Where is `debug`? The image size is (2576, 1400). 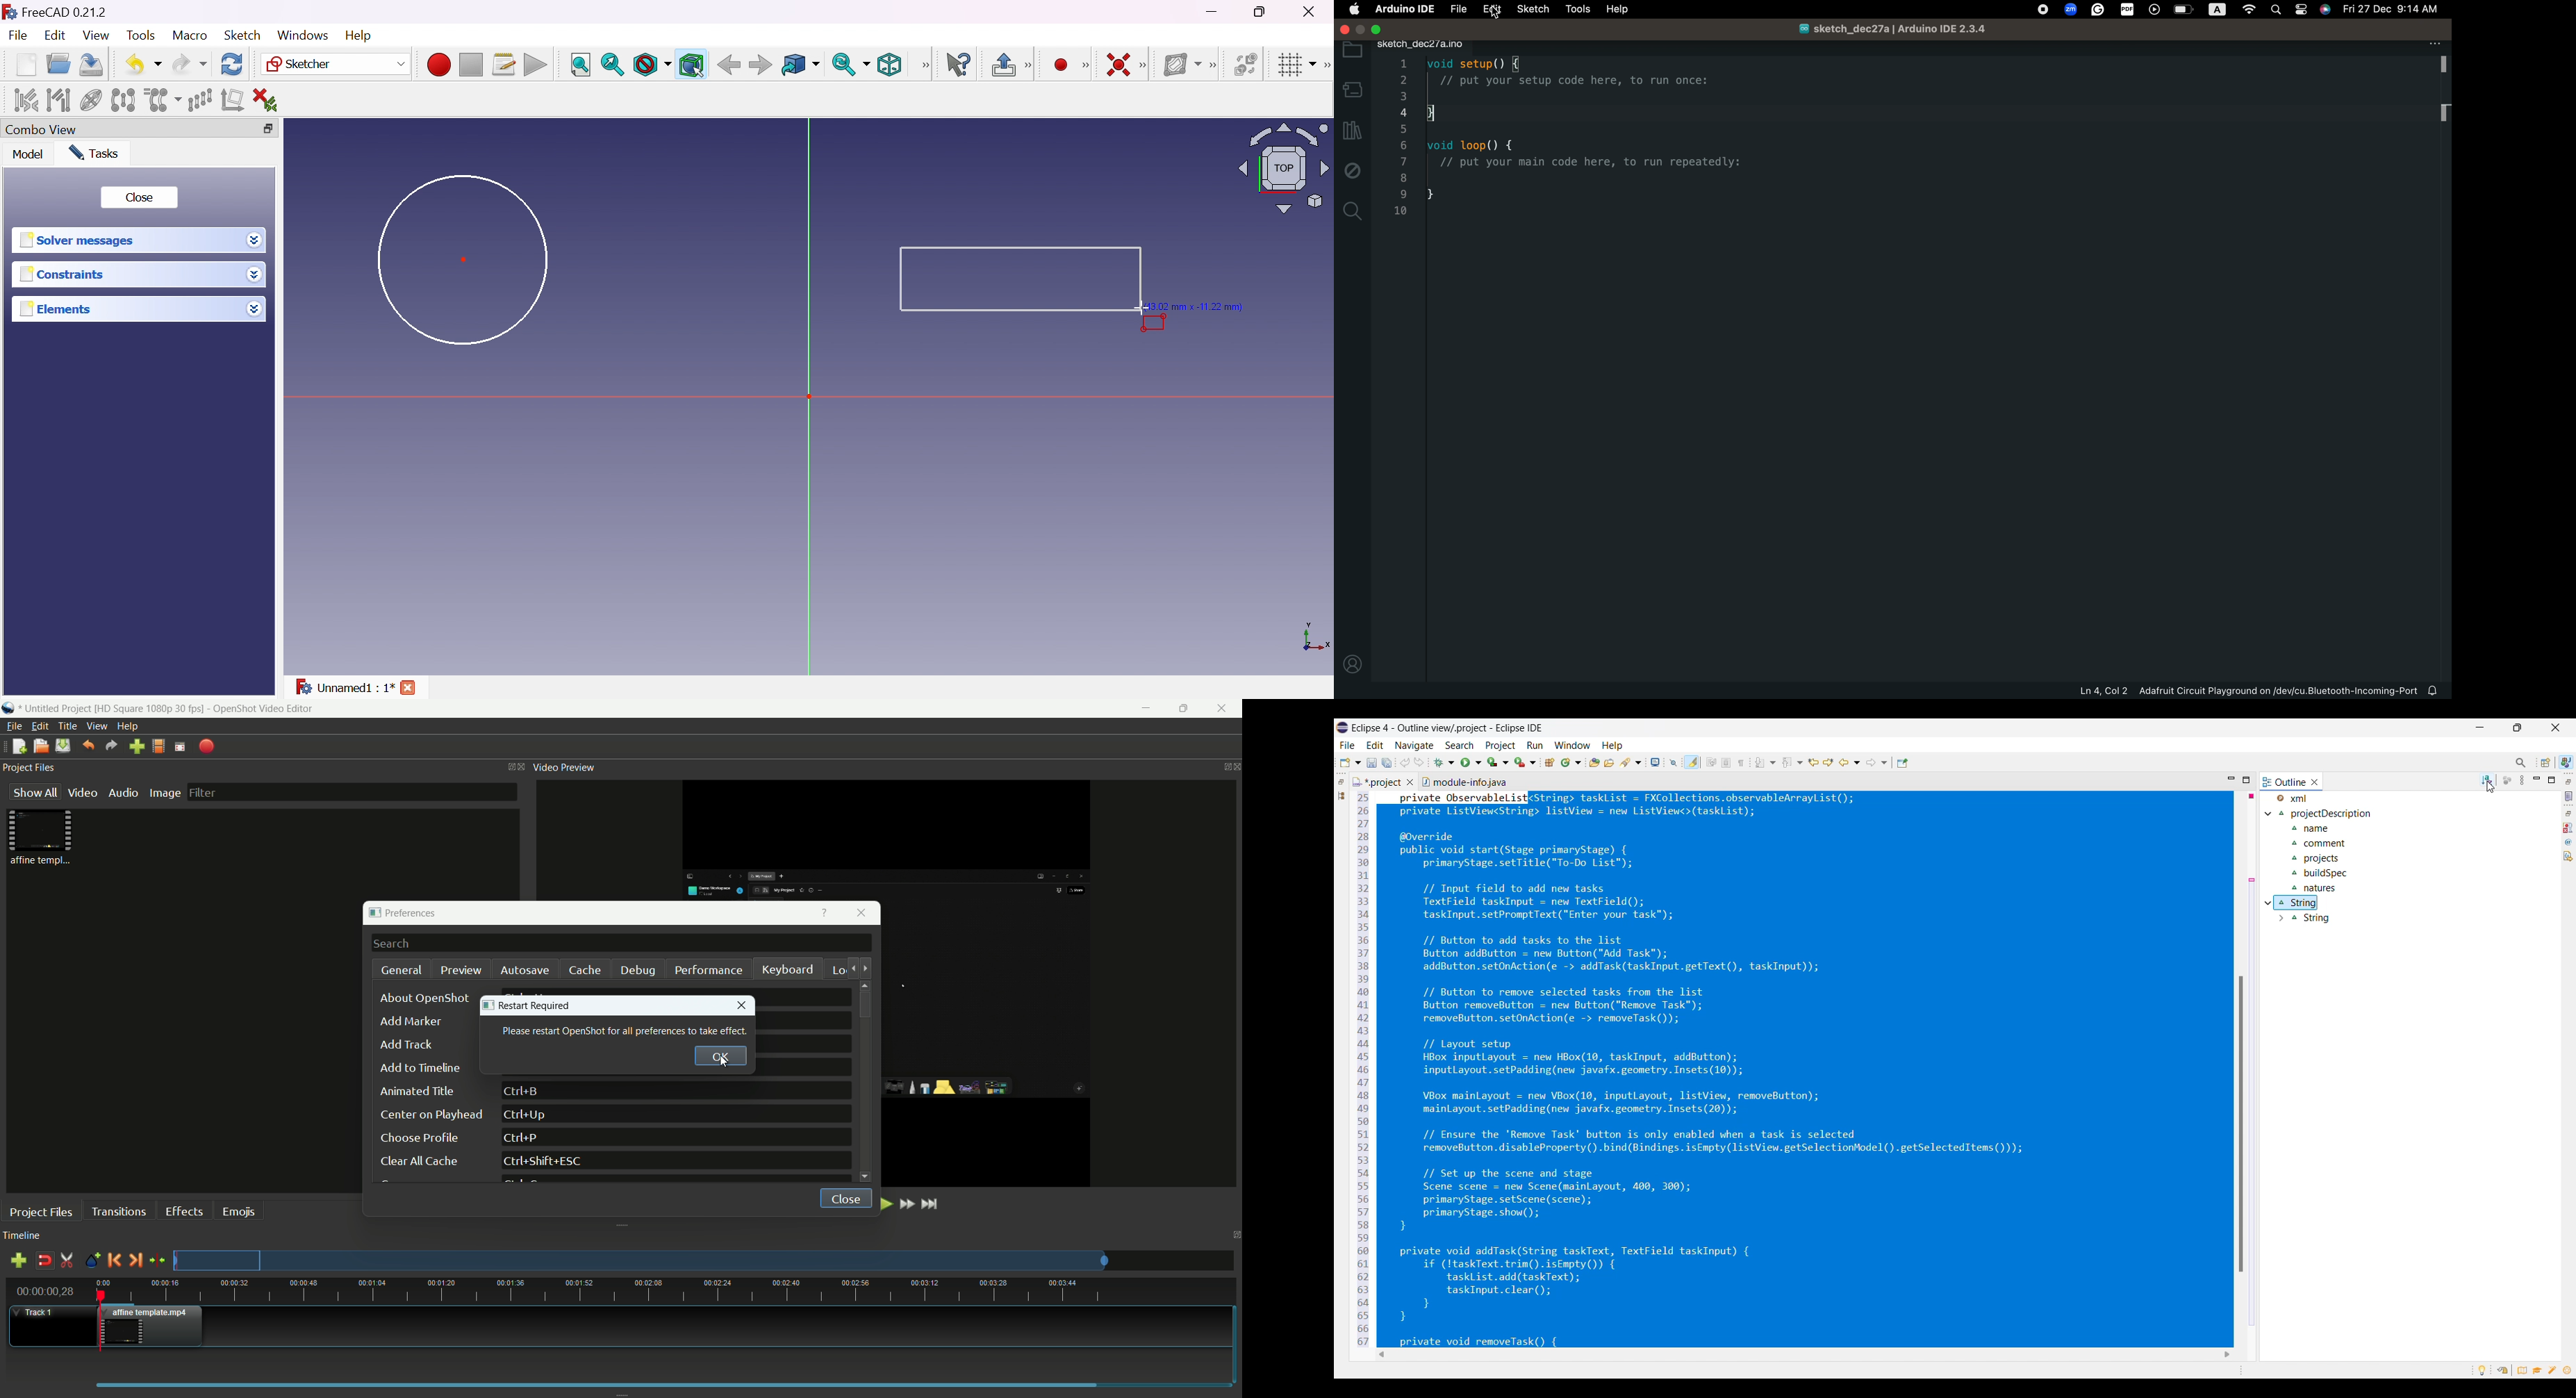
debug is located at coordinates (640, 971).